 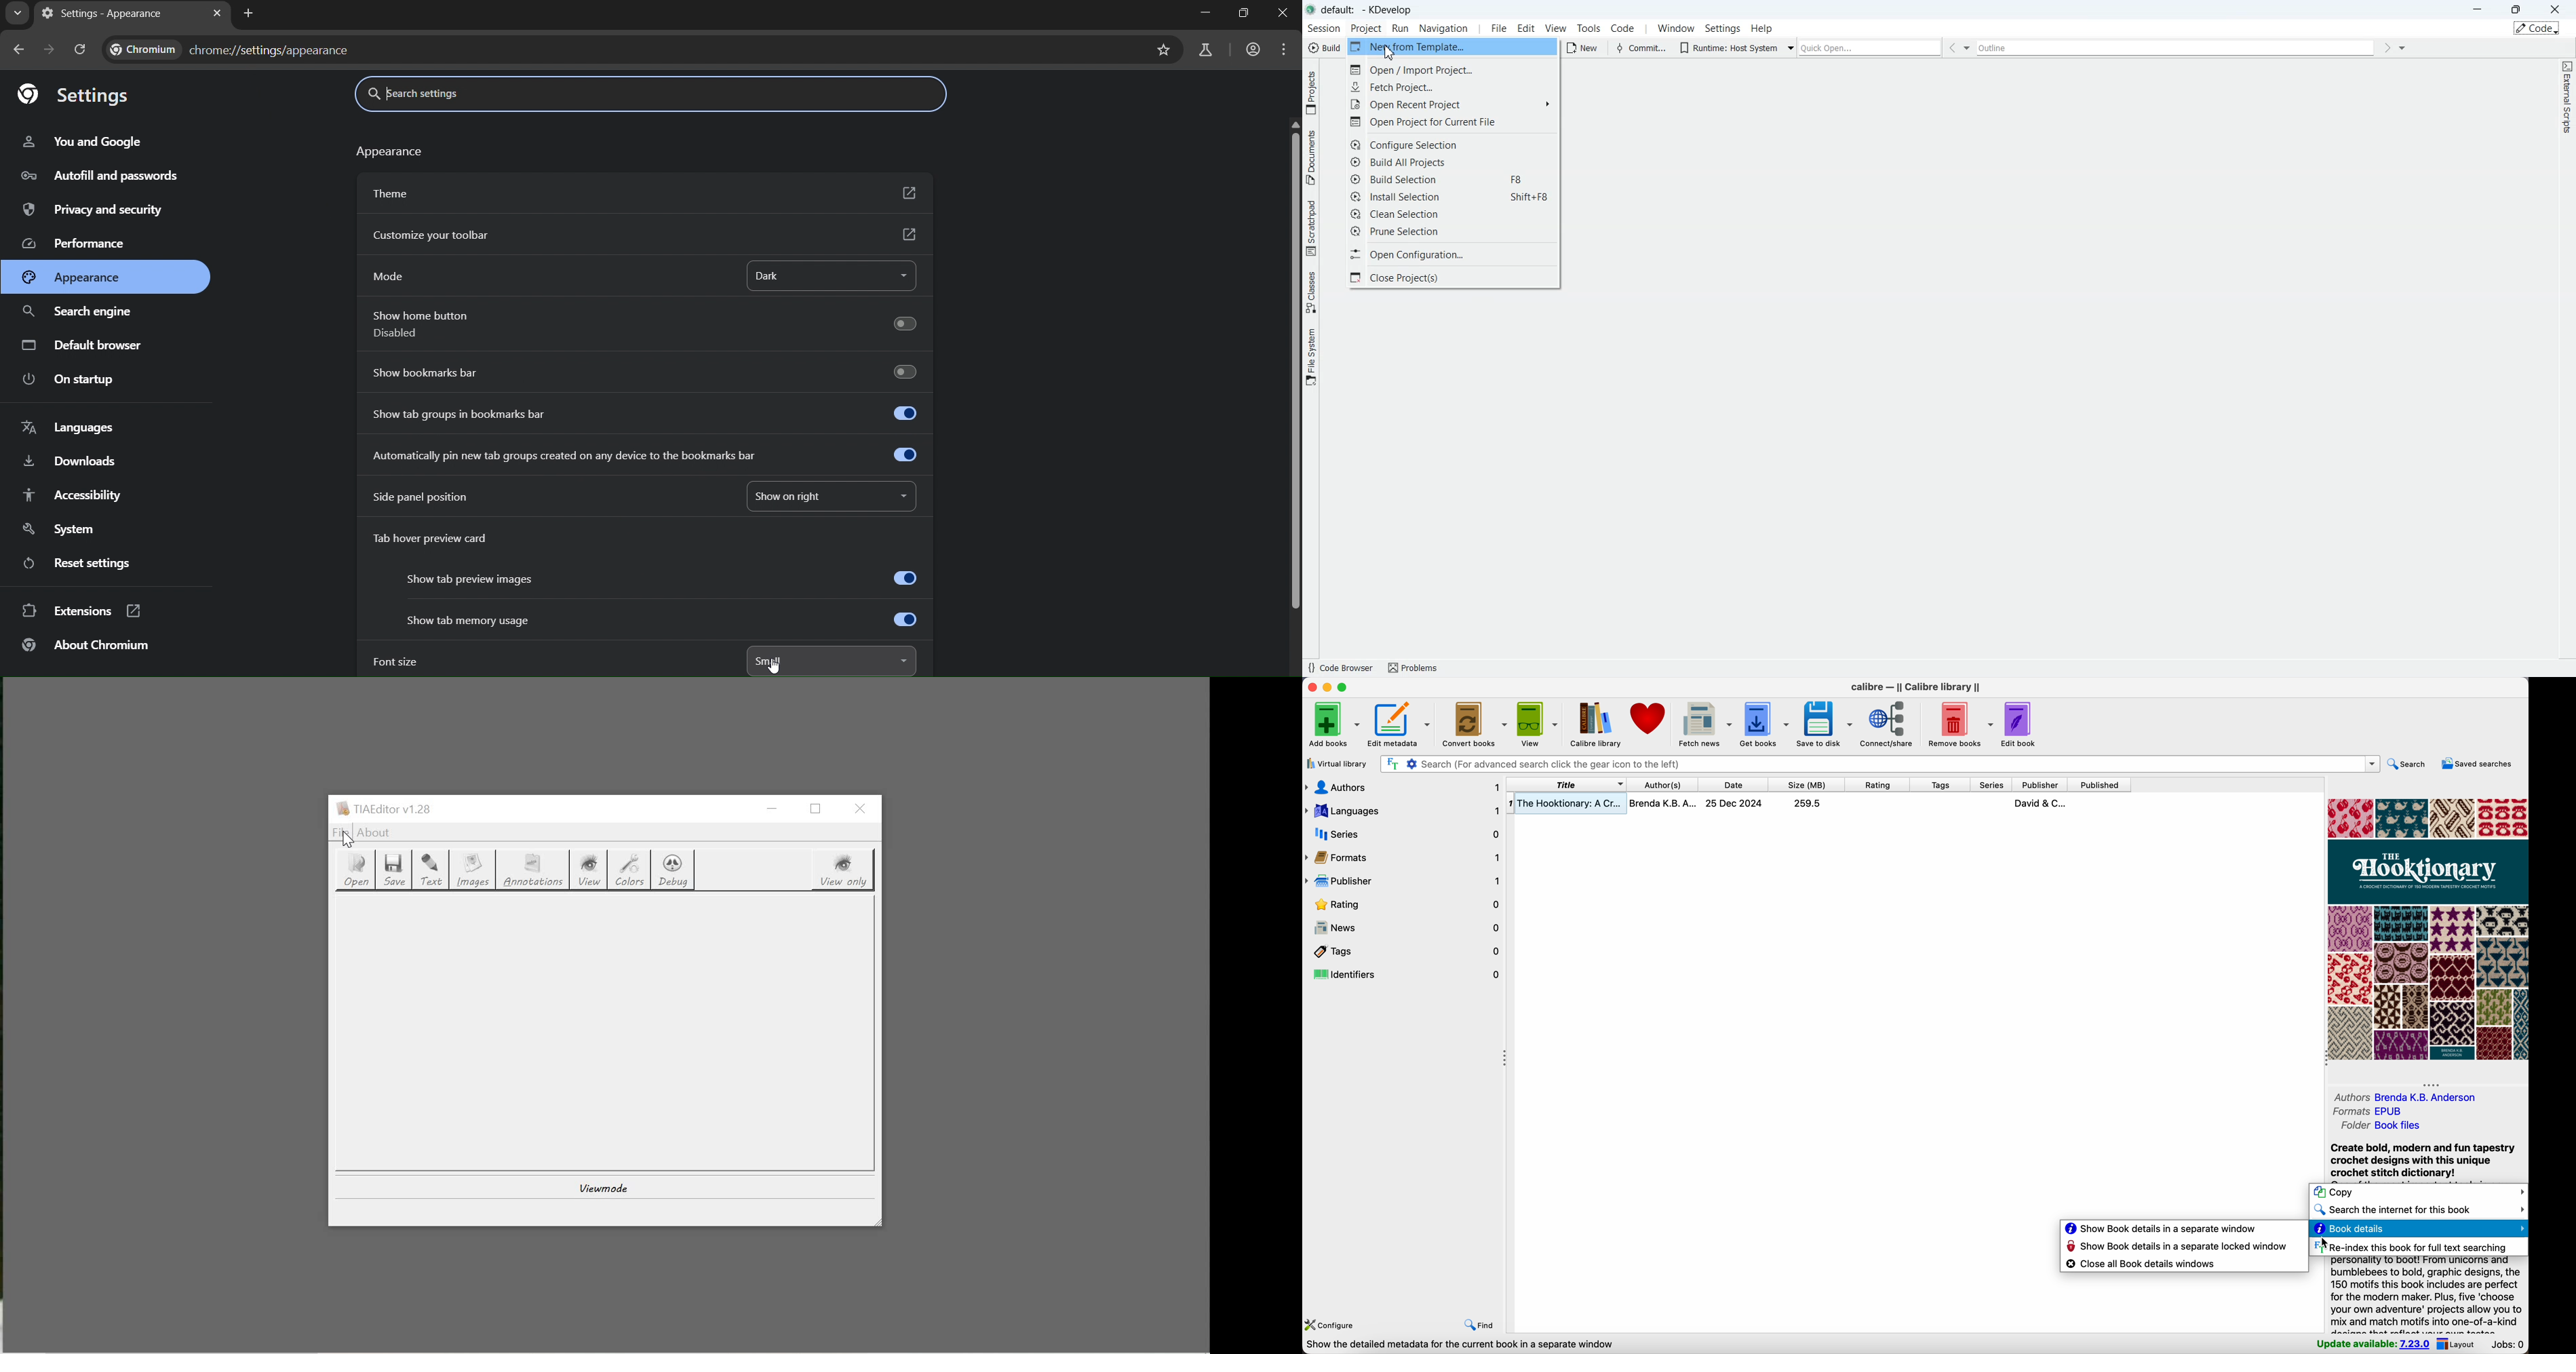 I want to click on tags, so click(x=1404, y=951).